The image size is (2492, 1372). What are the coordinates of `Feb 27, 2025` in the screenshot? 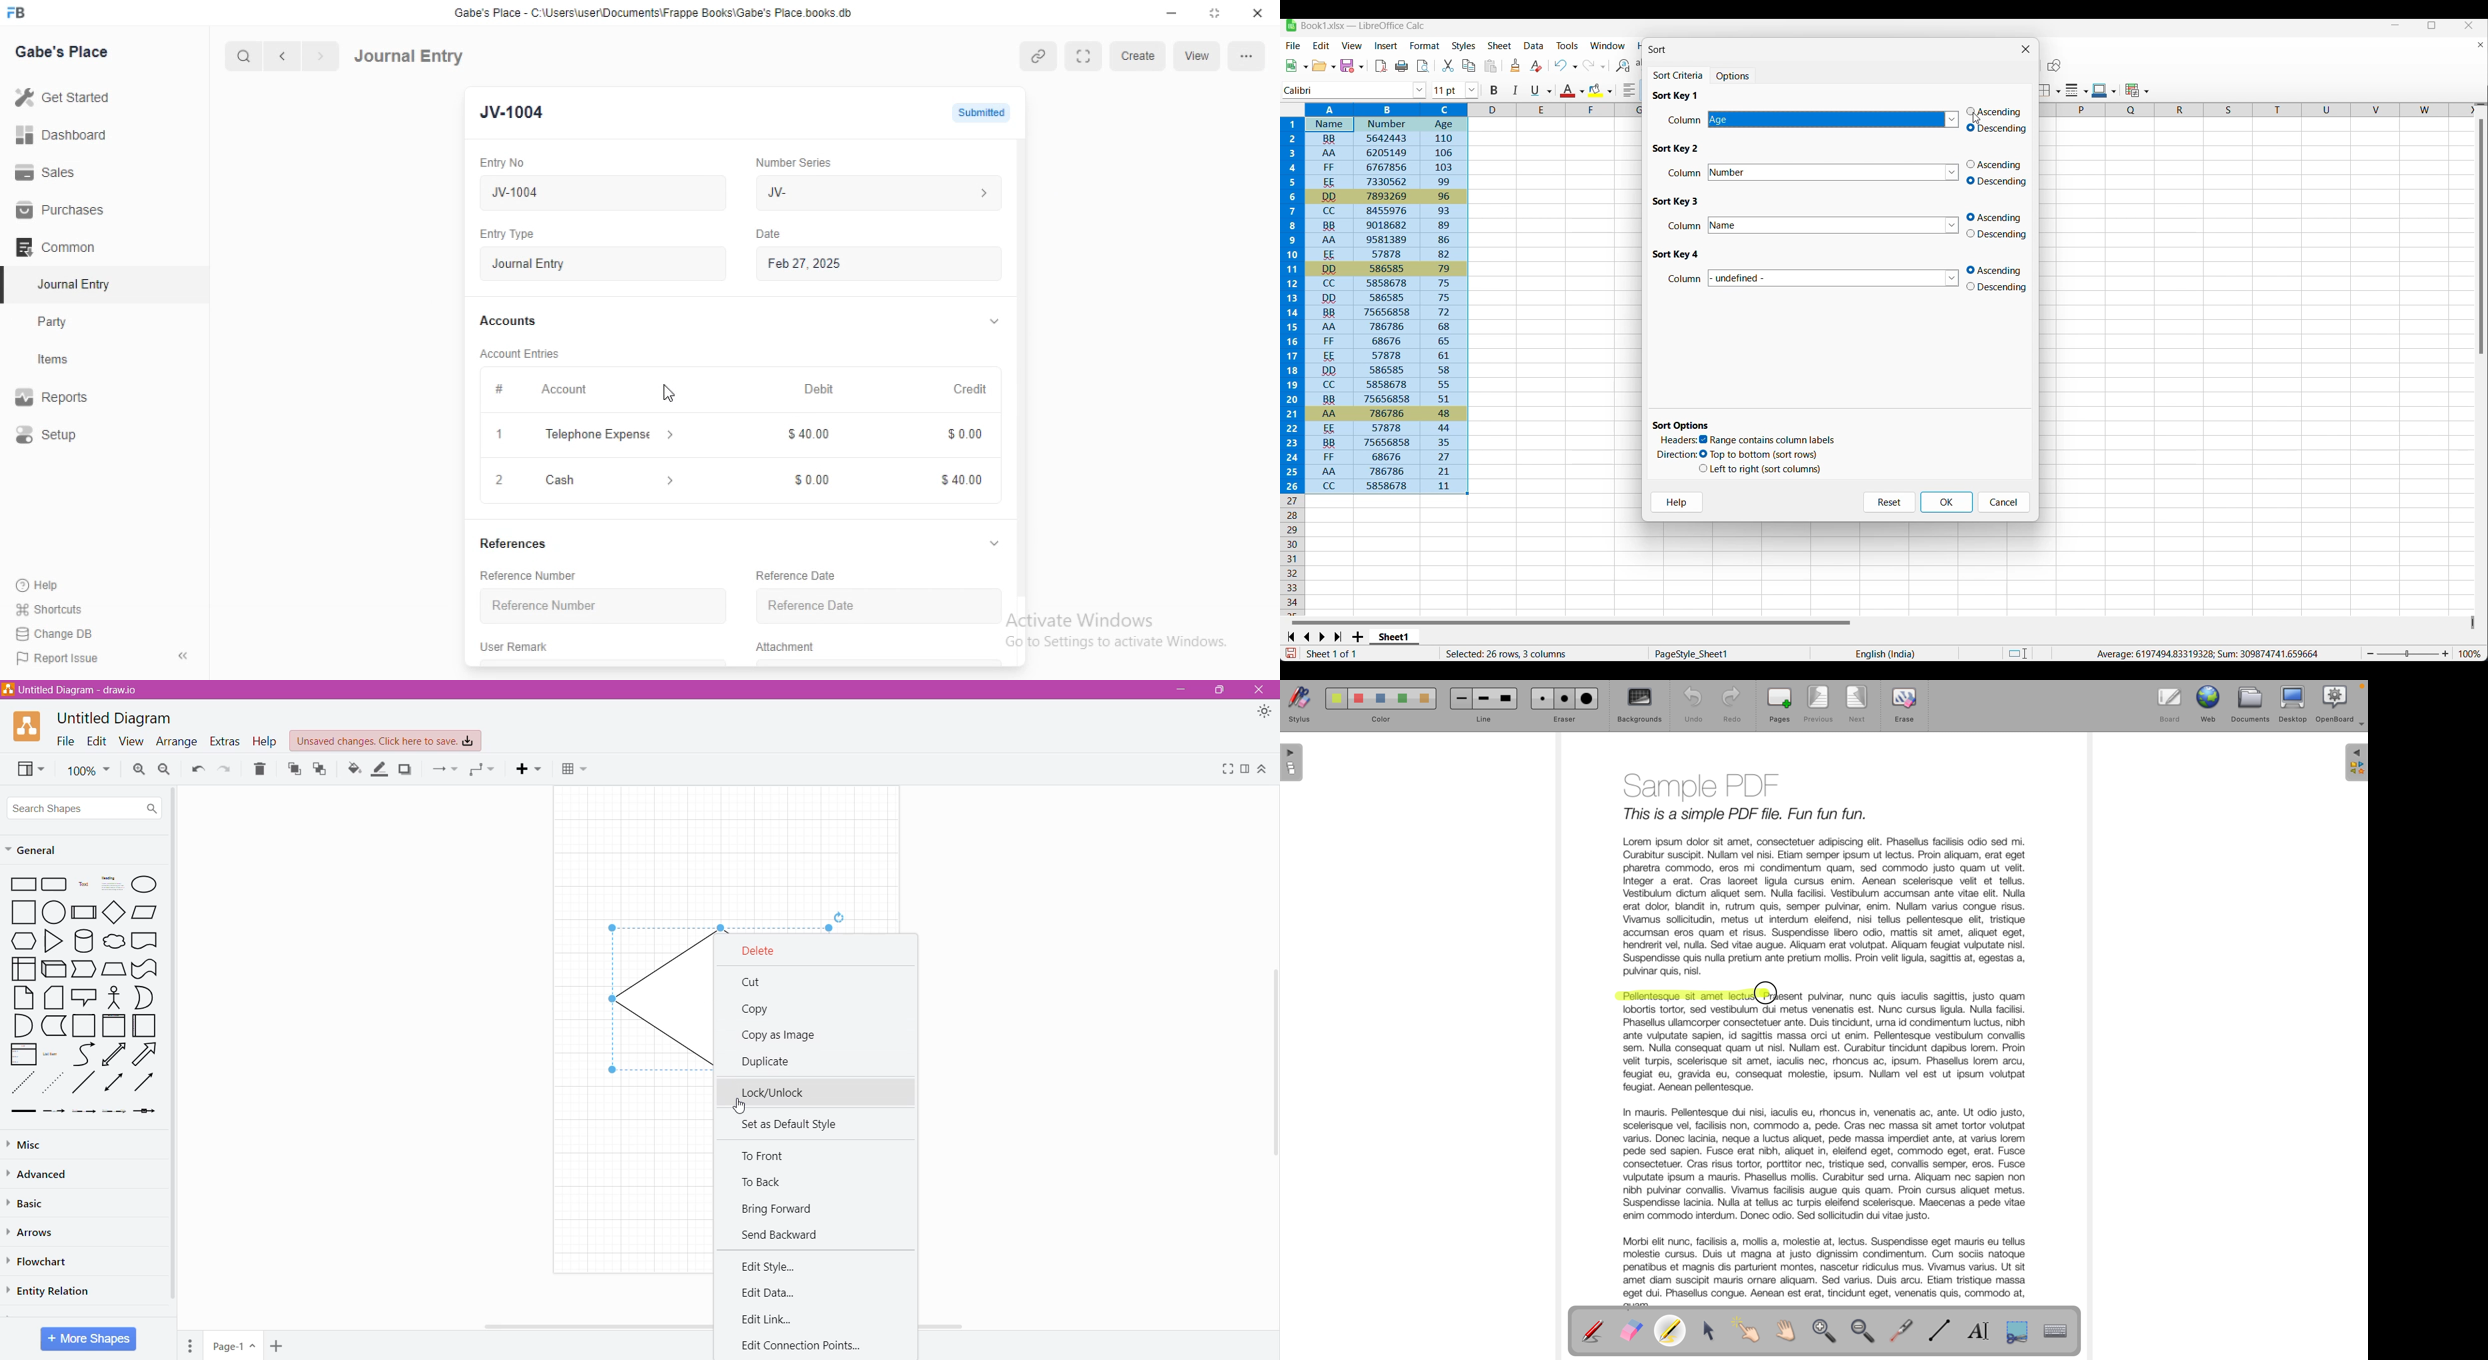 It's located at (883, 264).